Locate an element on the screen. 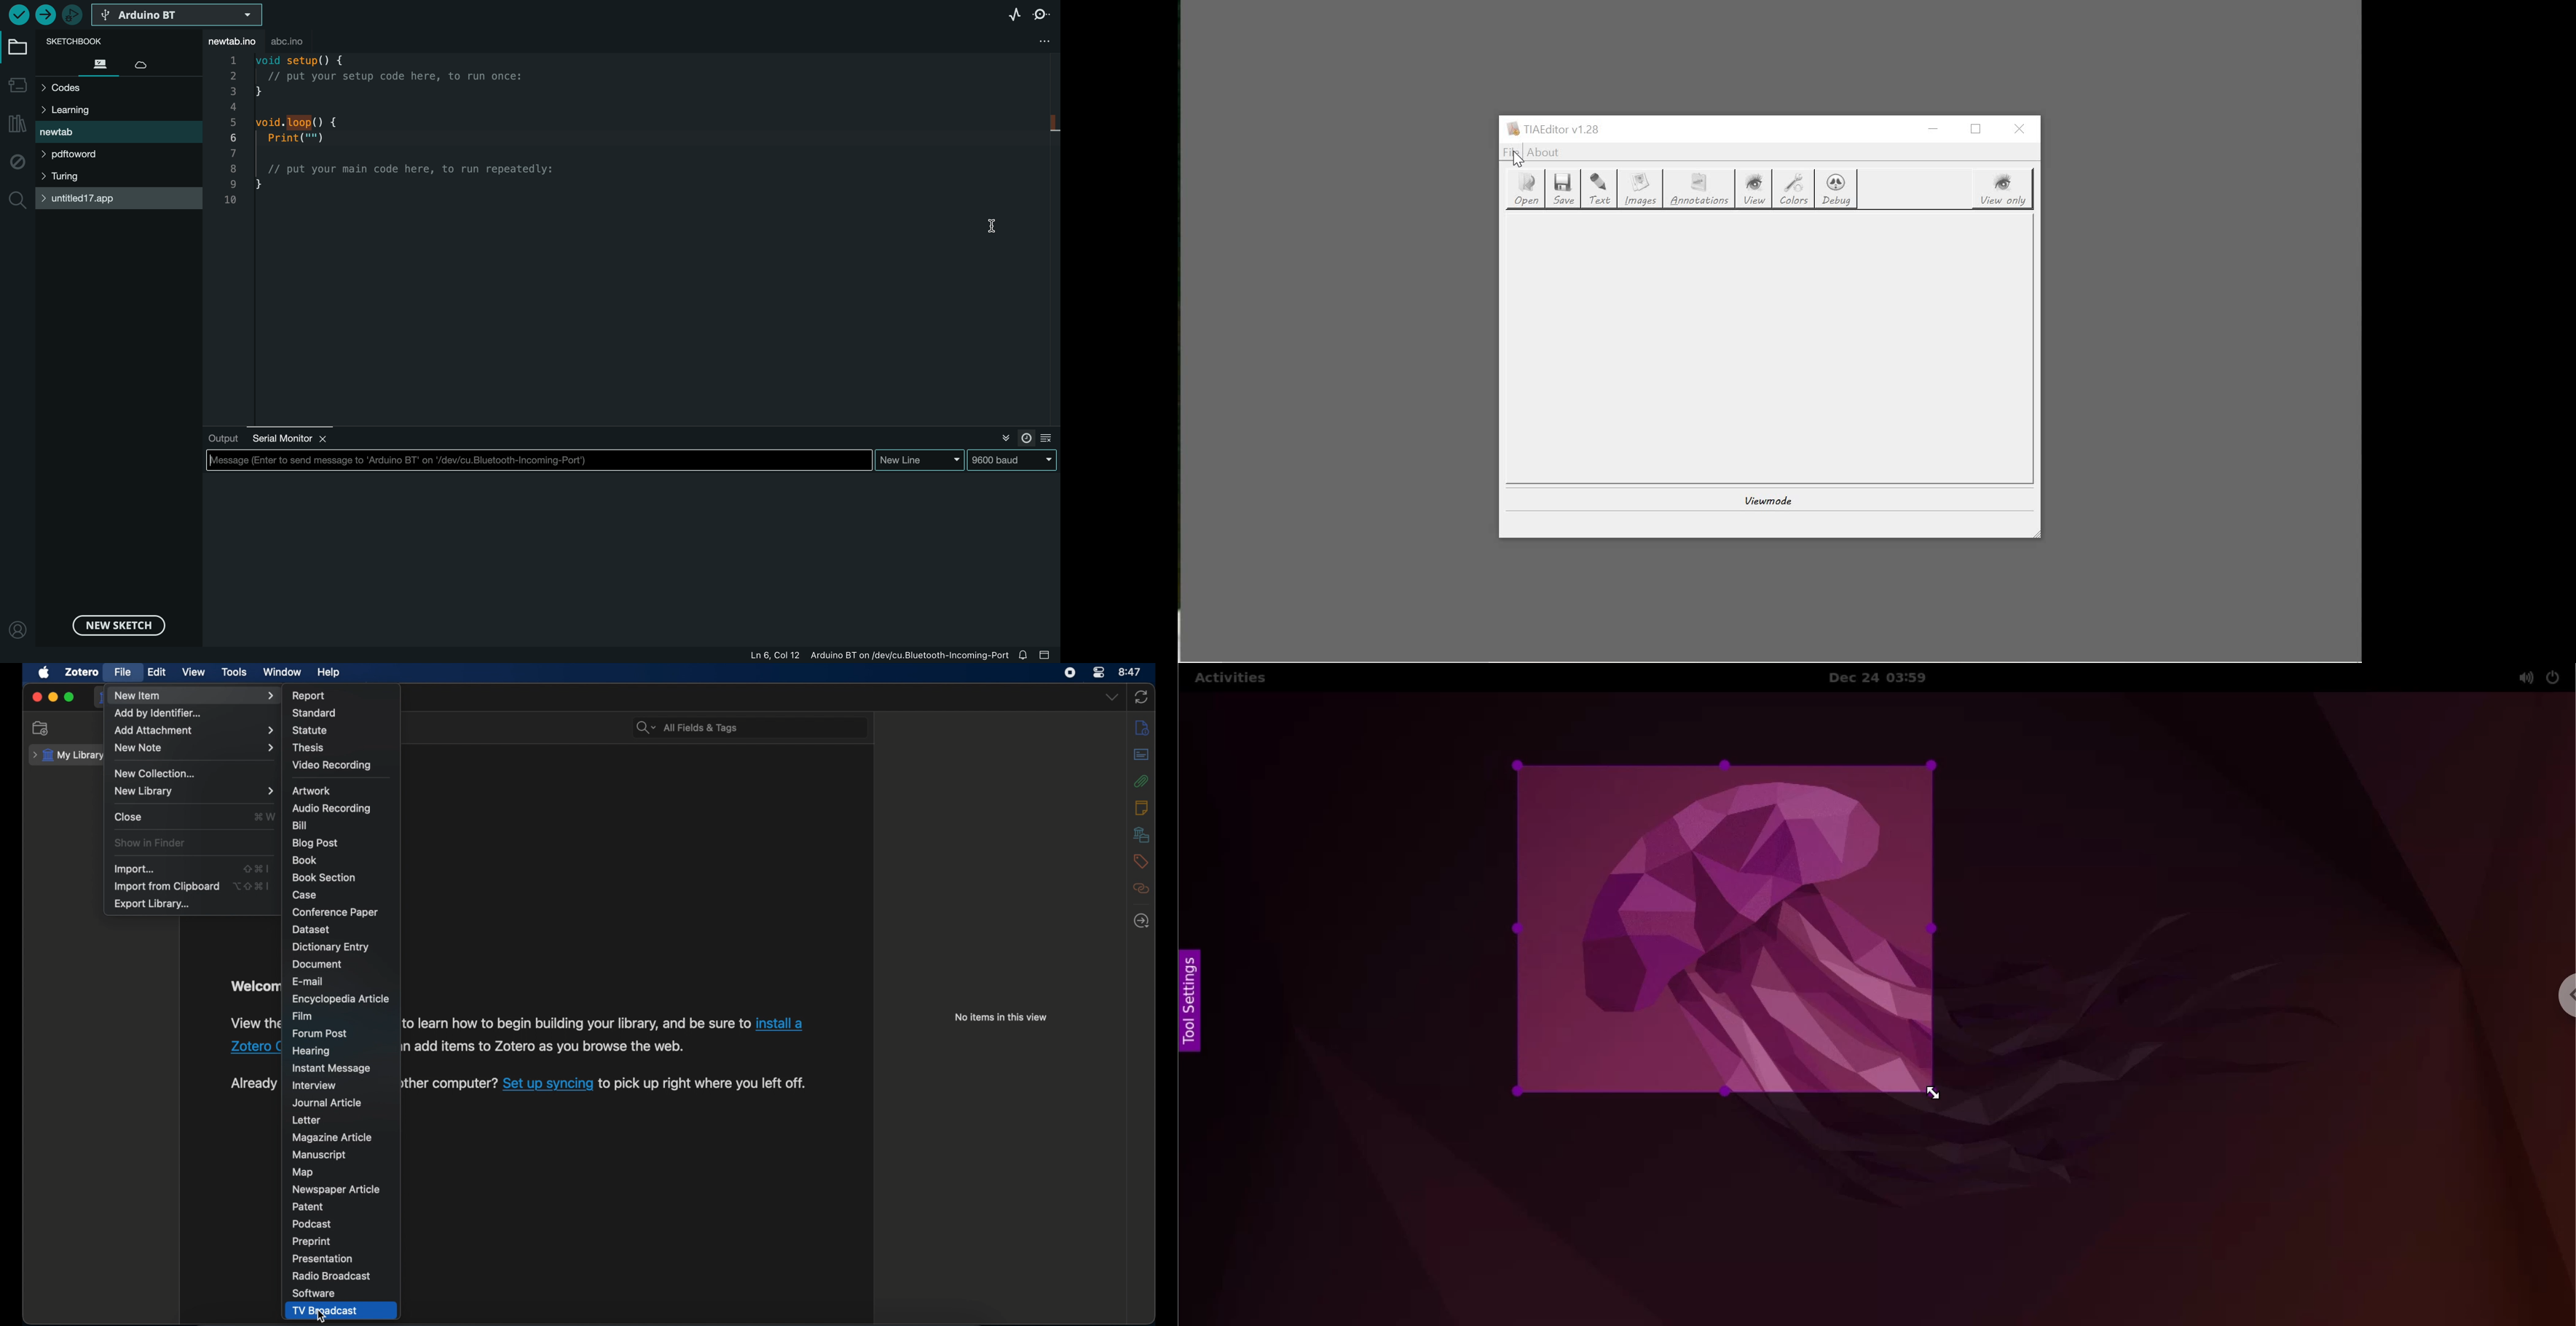 The image size is (2576, 1344). film is located at coordinates (303, 1015).